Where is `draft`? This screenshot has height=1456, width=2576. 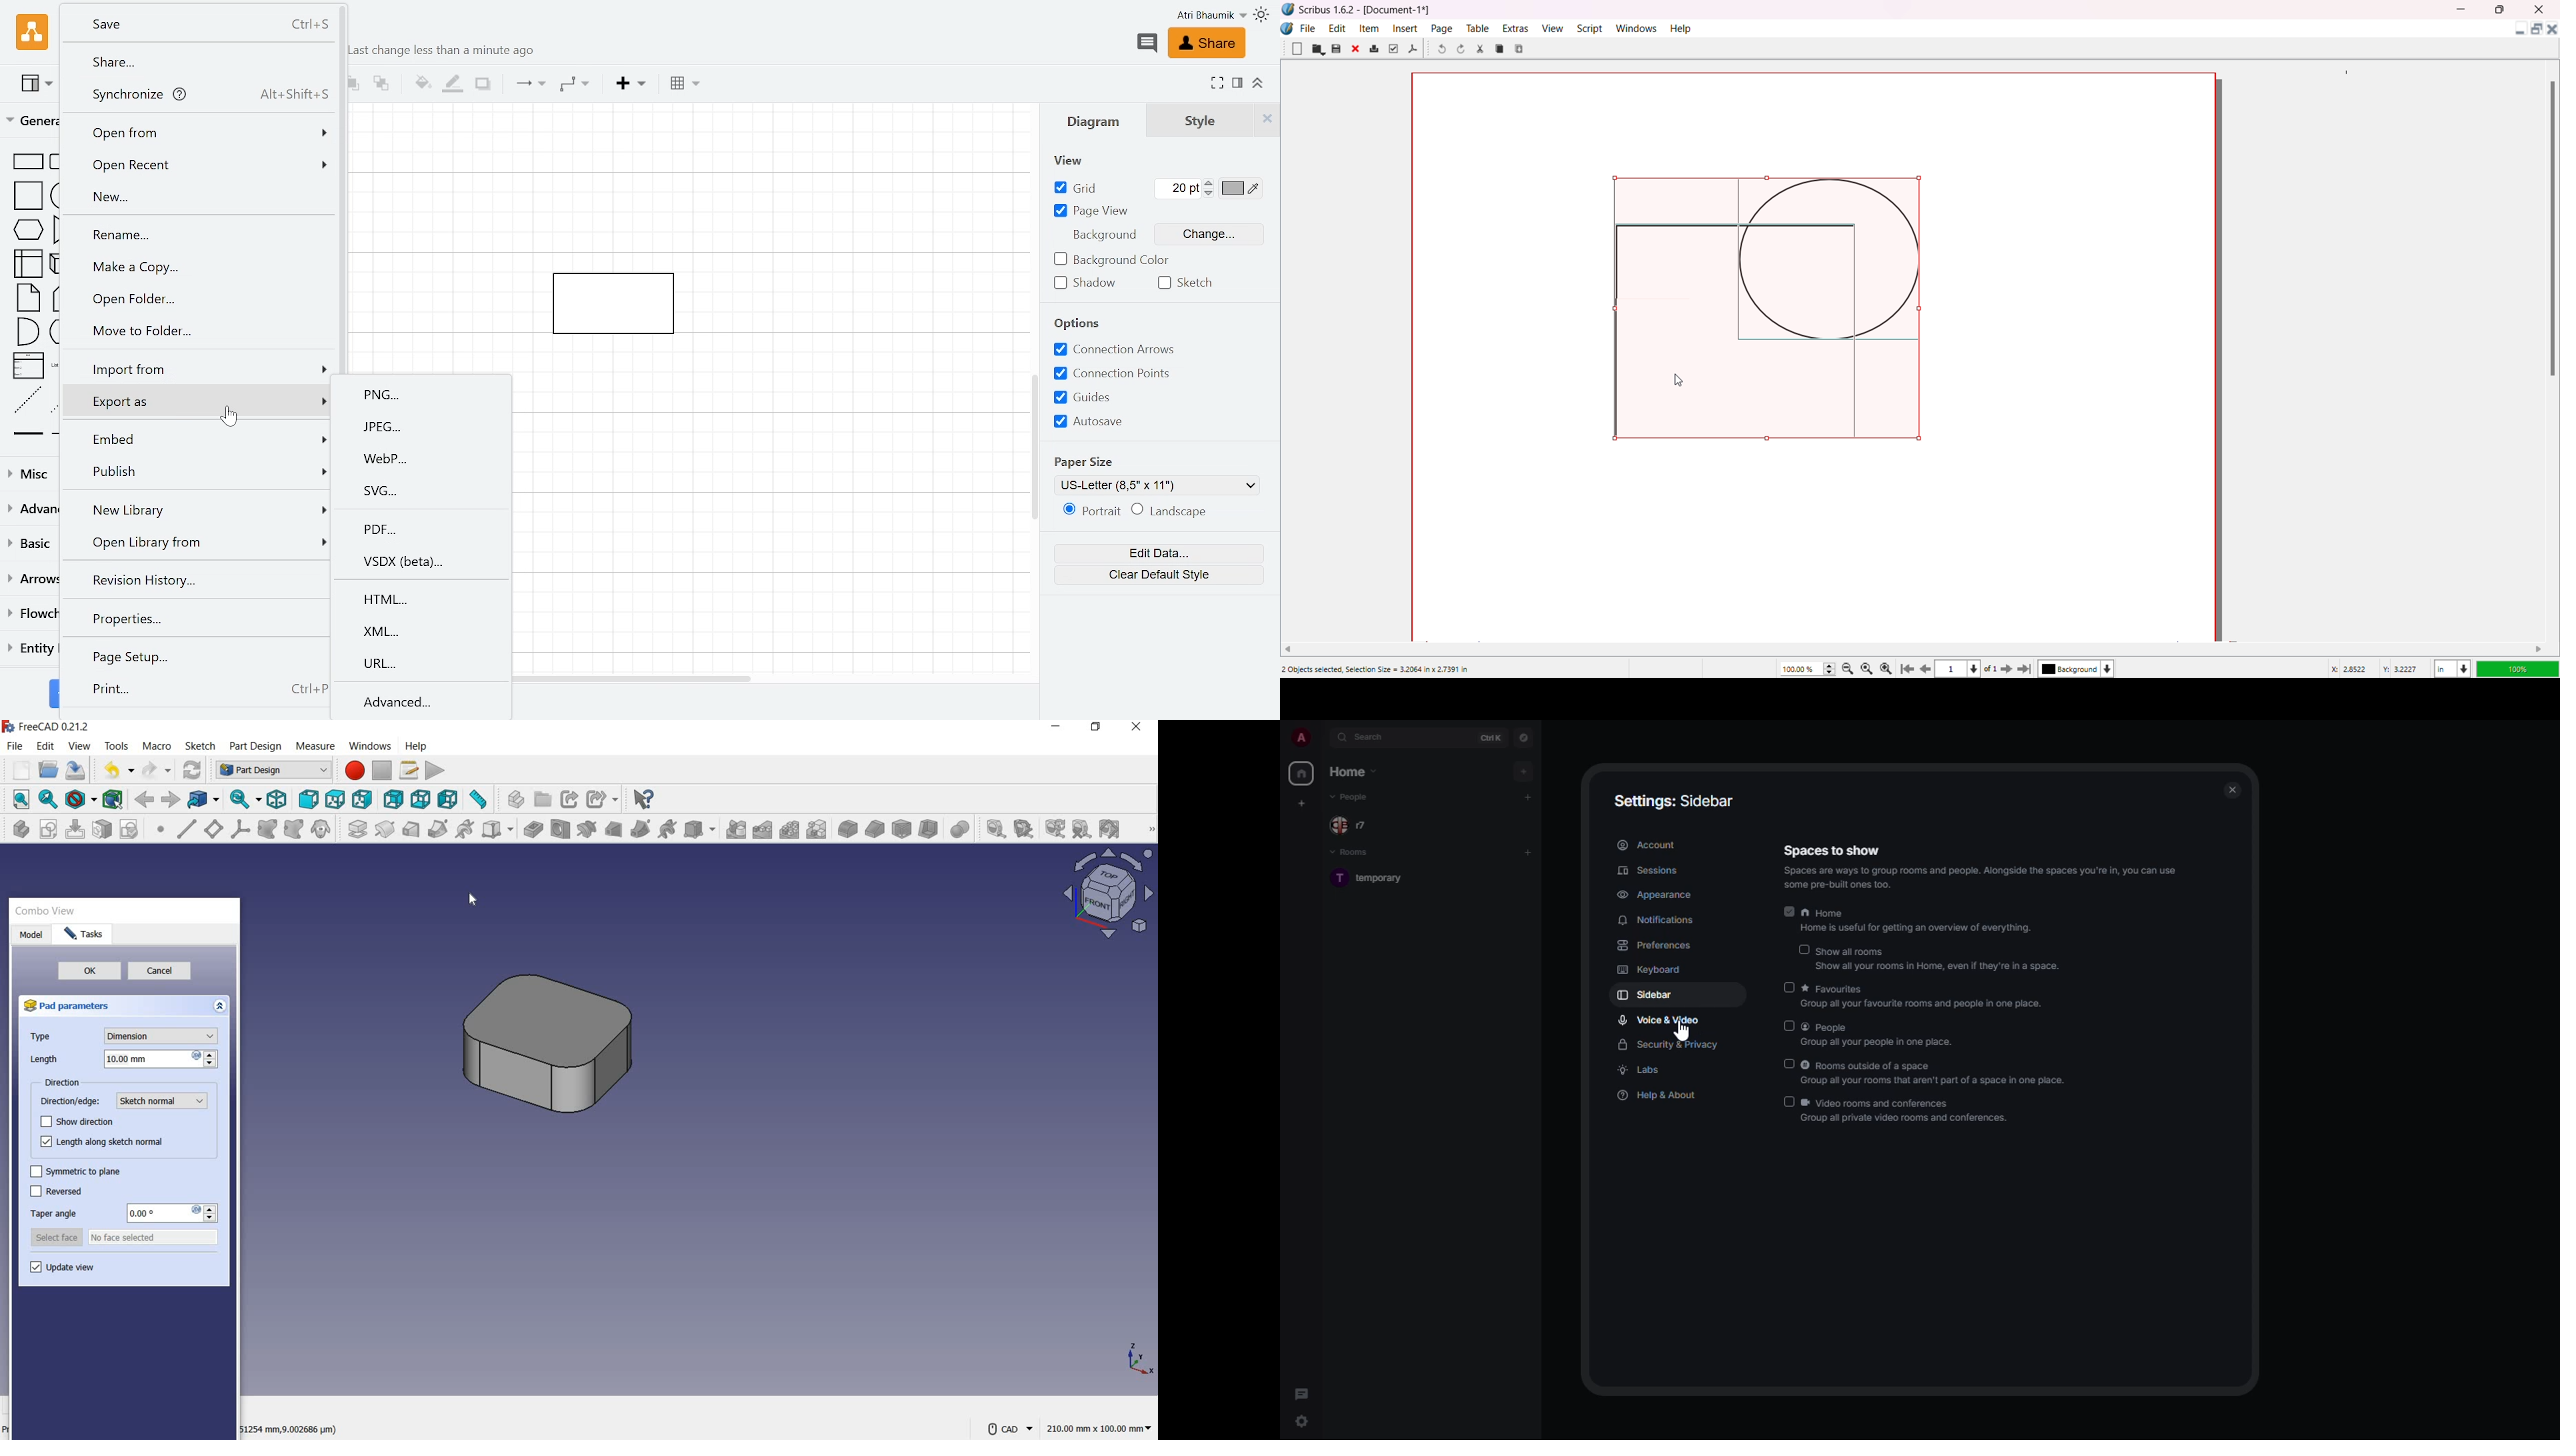
draft is located at coordinates (901, 828).